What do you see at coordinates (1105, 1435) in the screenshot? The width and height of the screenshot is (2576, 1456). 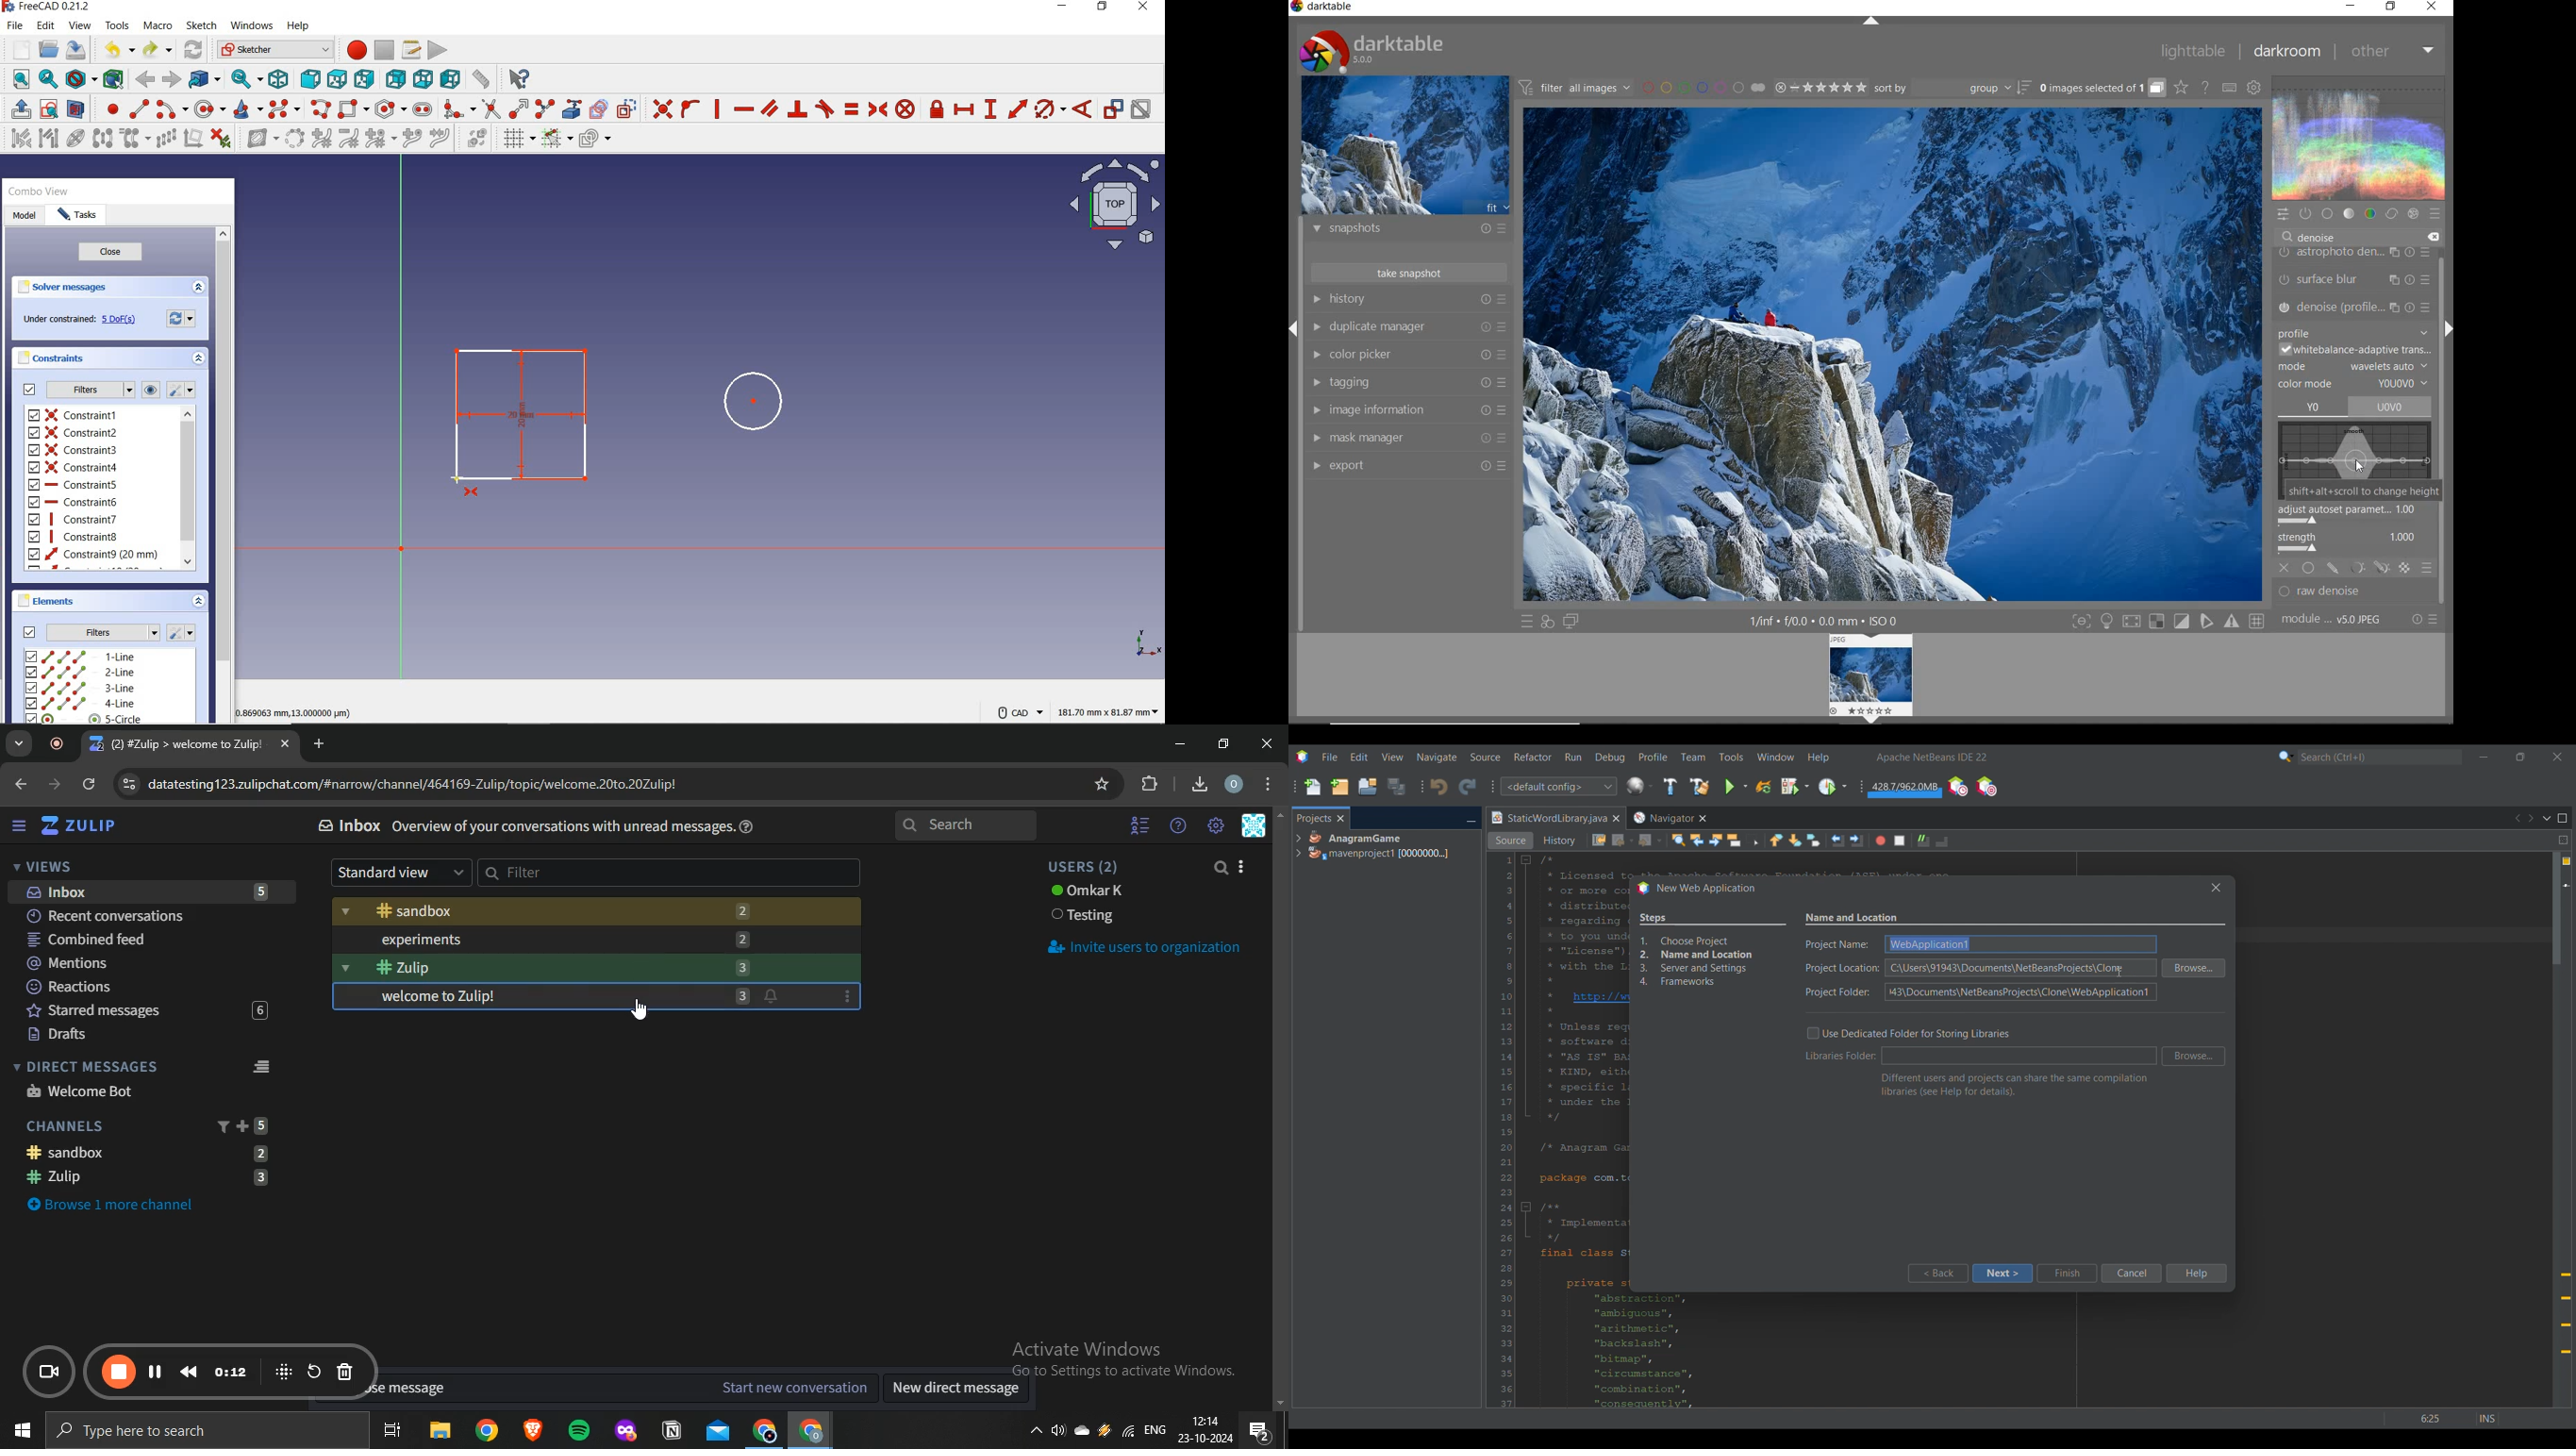 I see `winamp agent` at bounding box center [1105, 1435].